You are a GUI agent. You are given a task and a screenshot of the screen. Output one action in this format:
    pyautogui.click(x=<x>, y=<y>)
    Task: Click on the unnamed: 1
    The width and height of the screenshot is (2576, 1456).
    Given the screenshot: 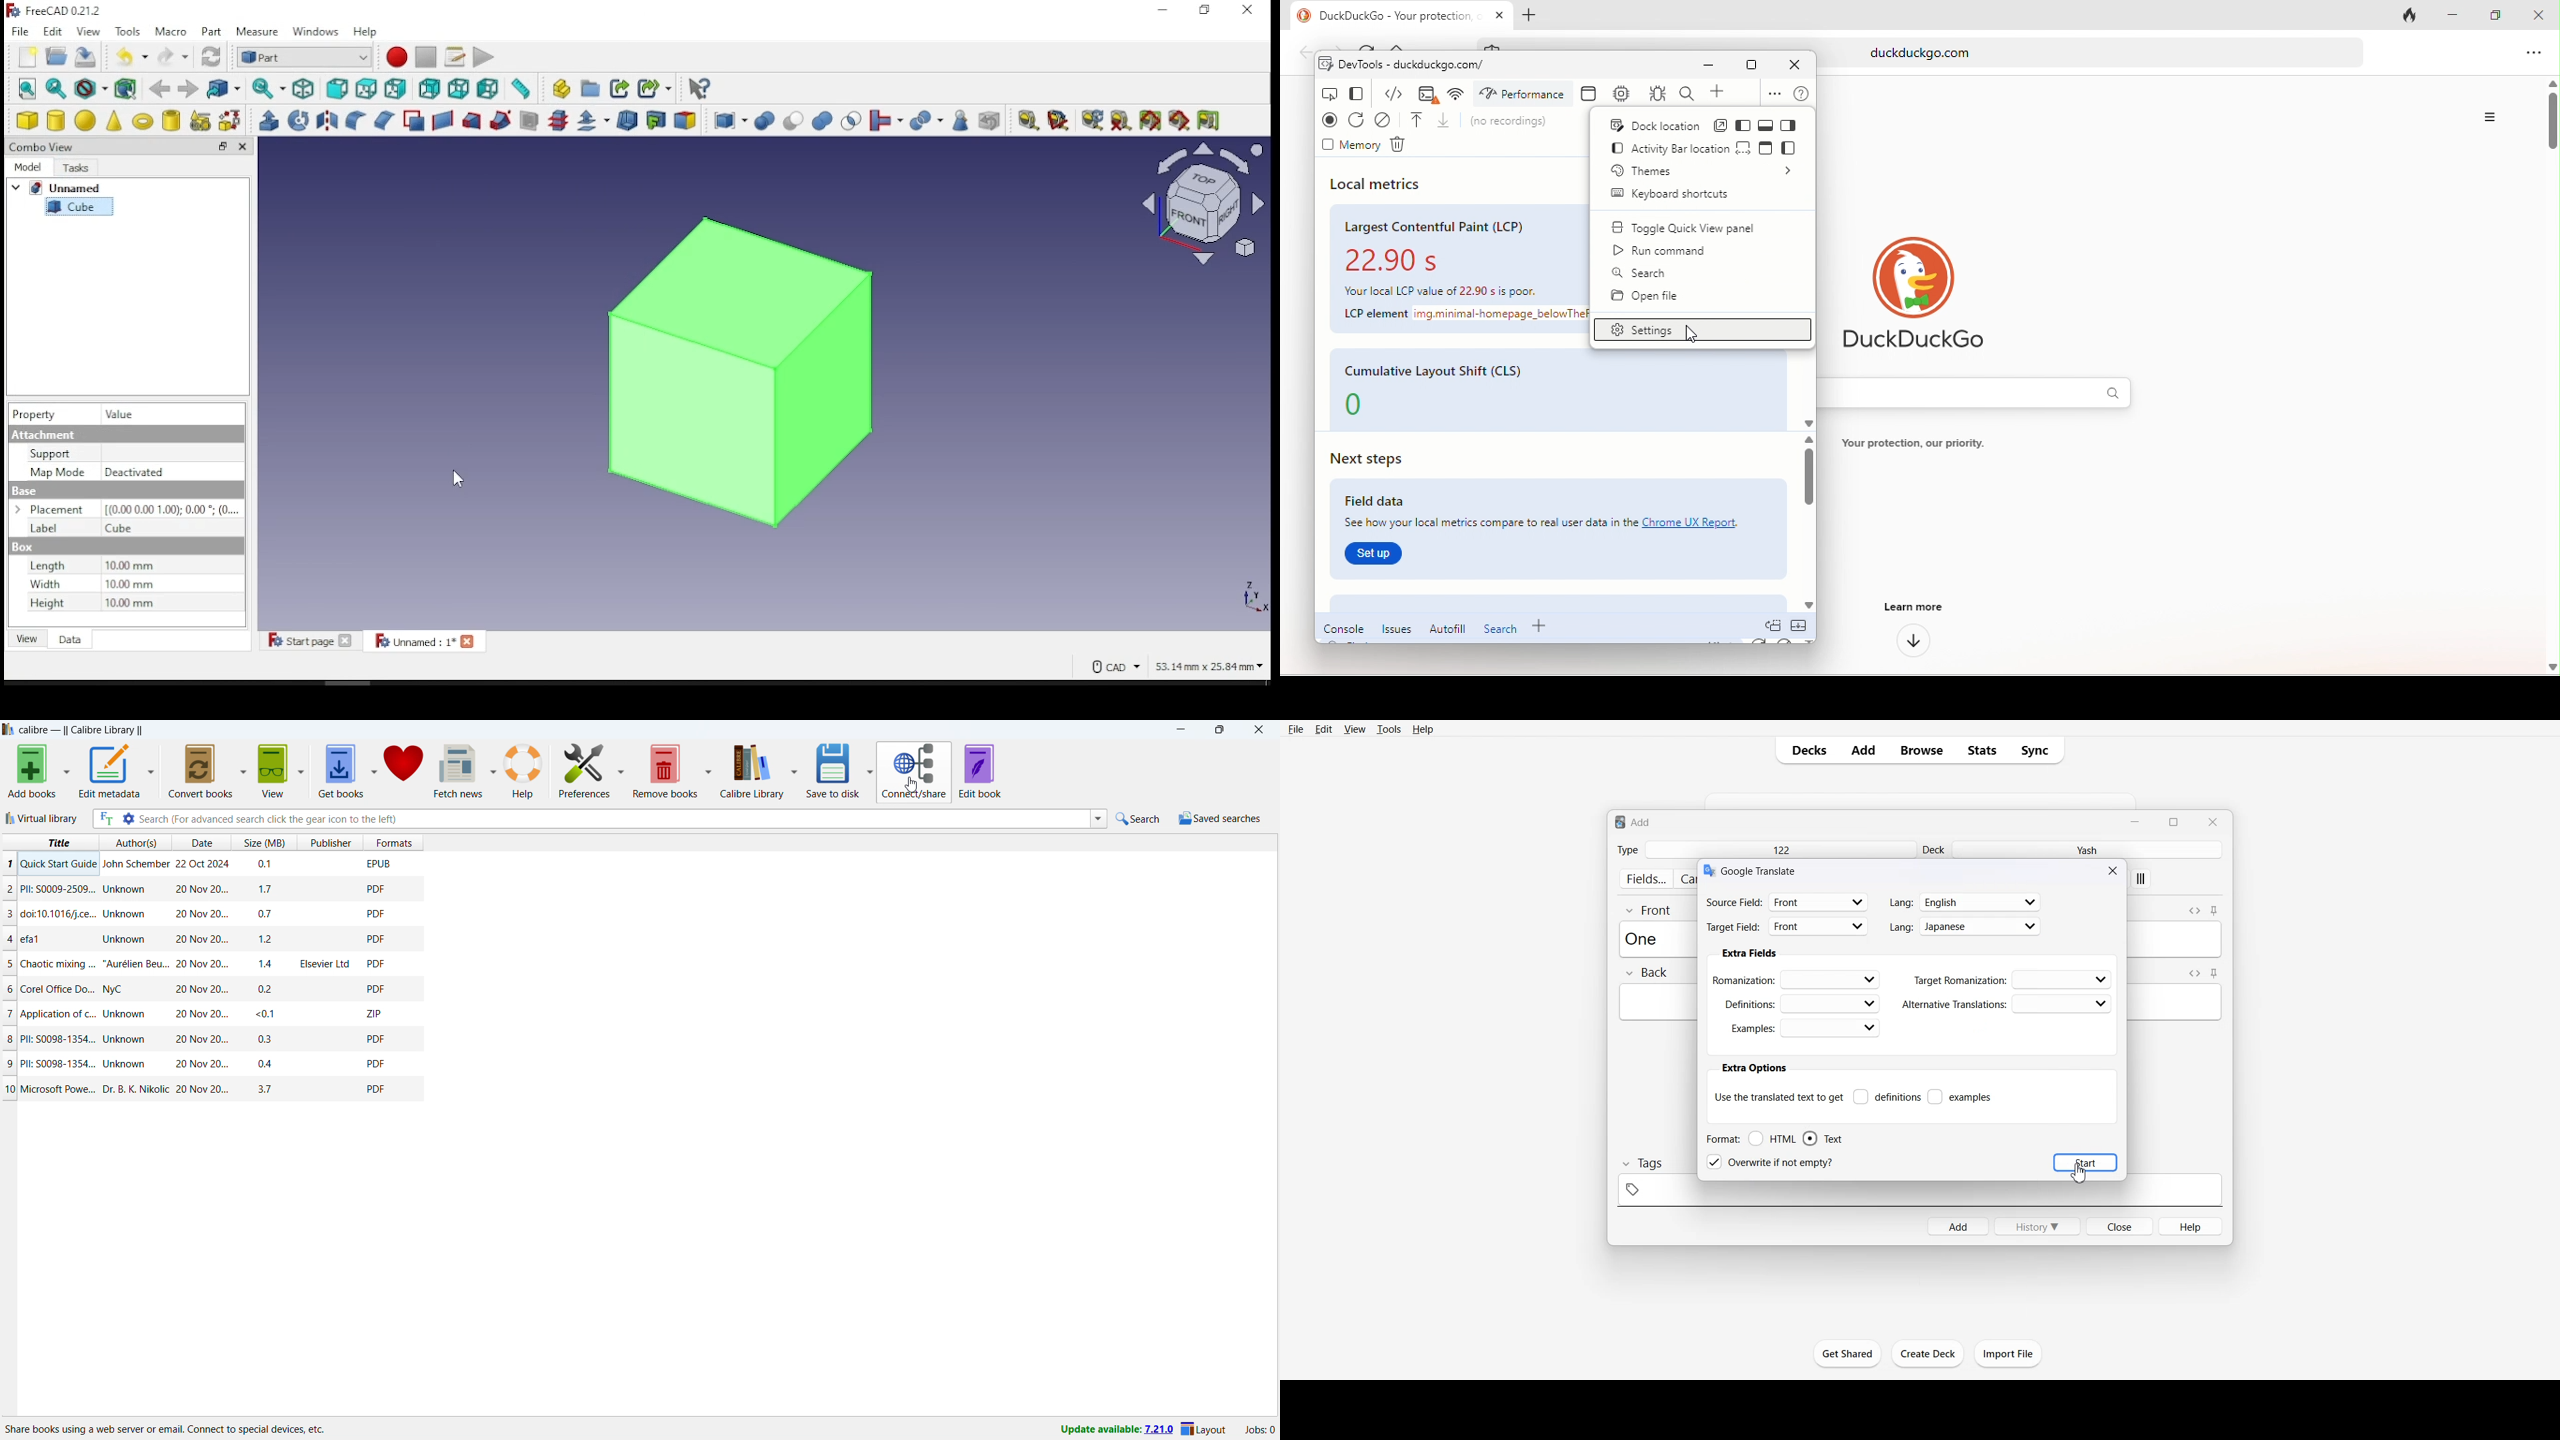 What is the action you would take?
    pyautogui.click(x=425, y=640)
    